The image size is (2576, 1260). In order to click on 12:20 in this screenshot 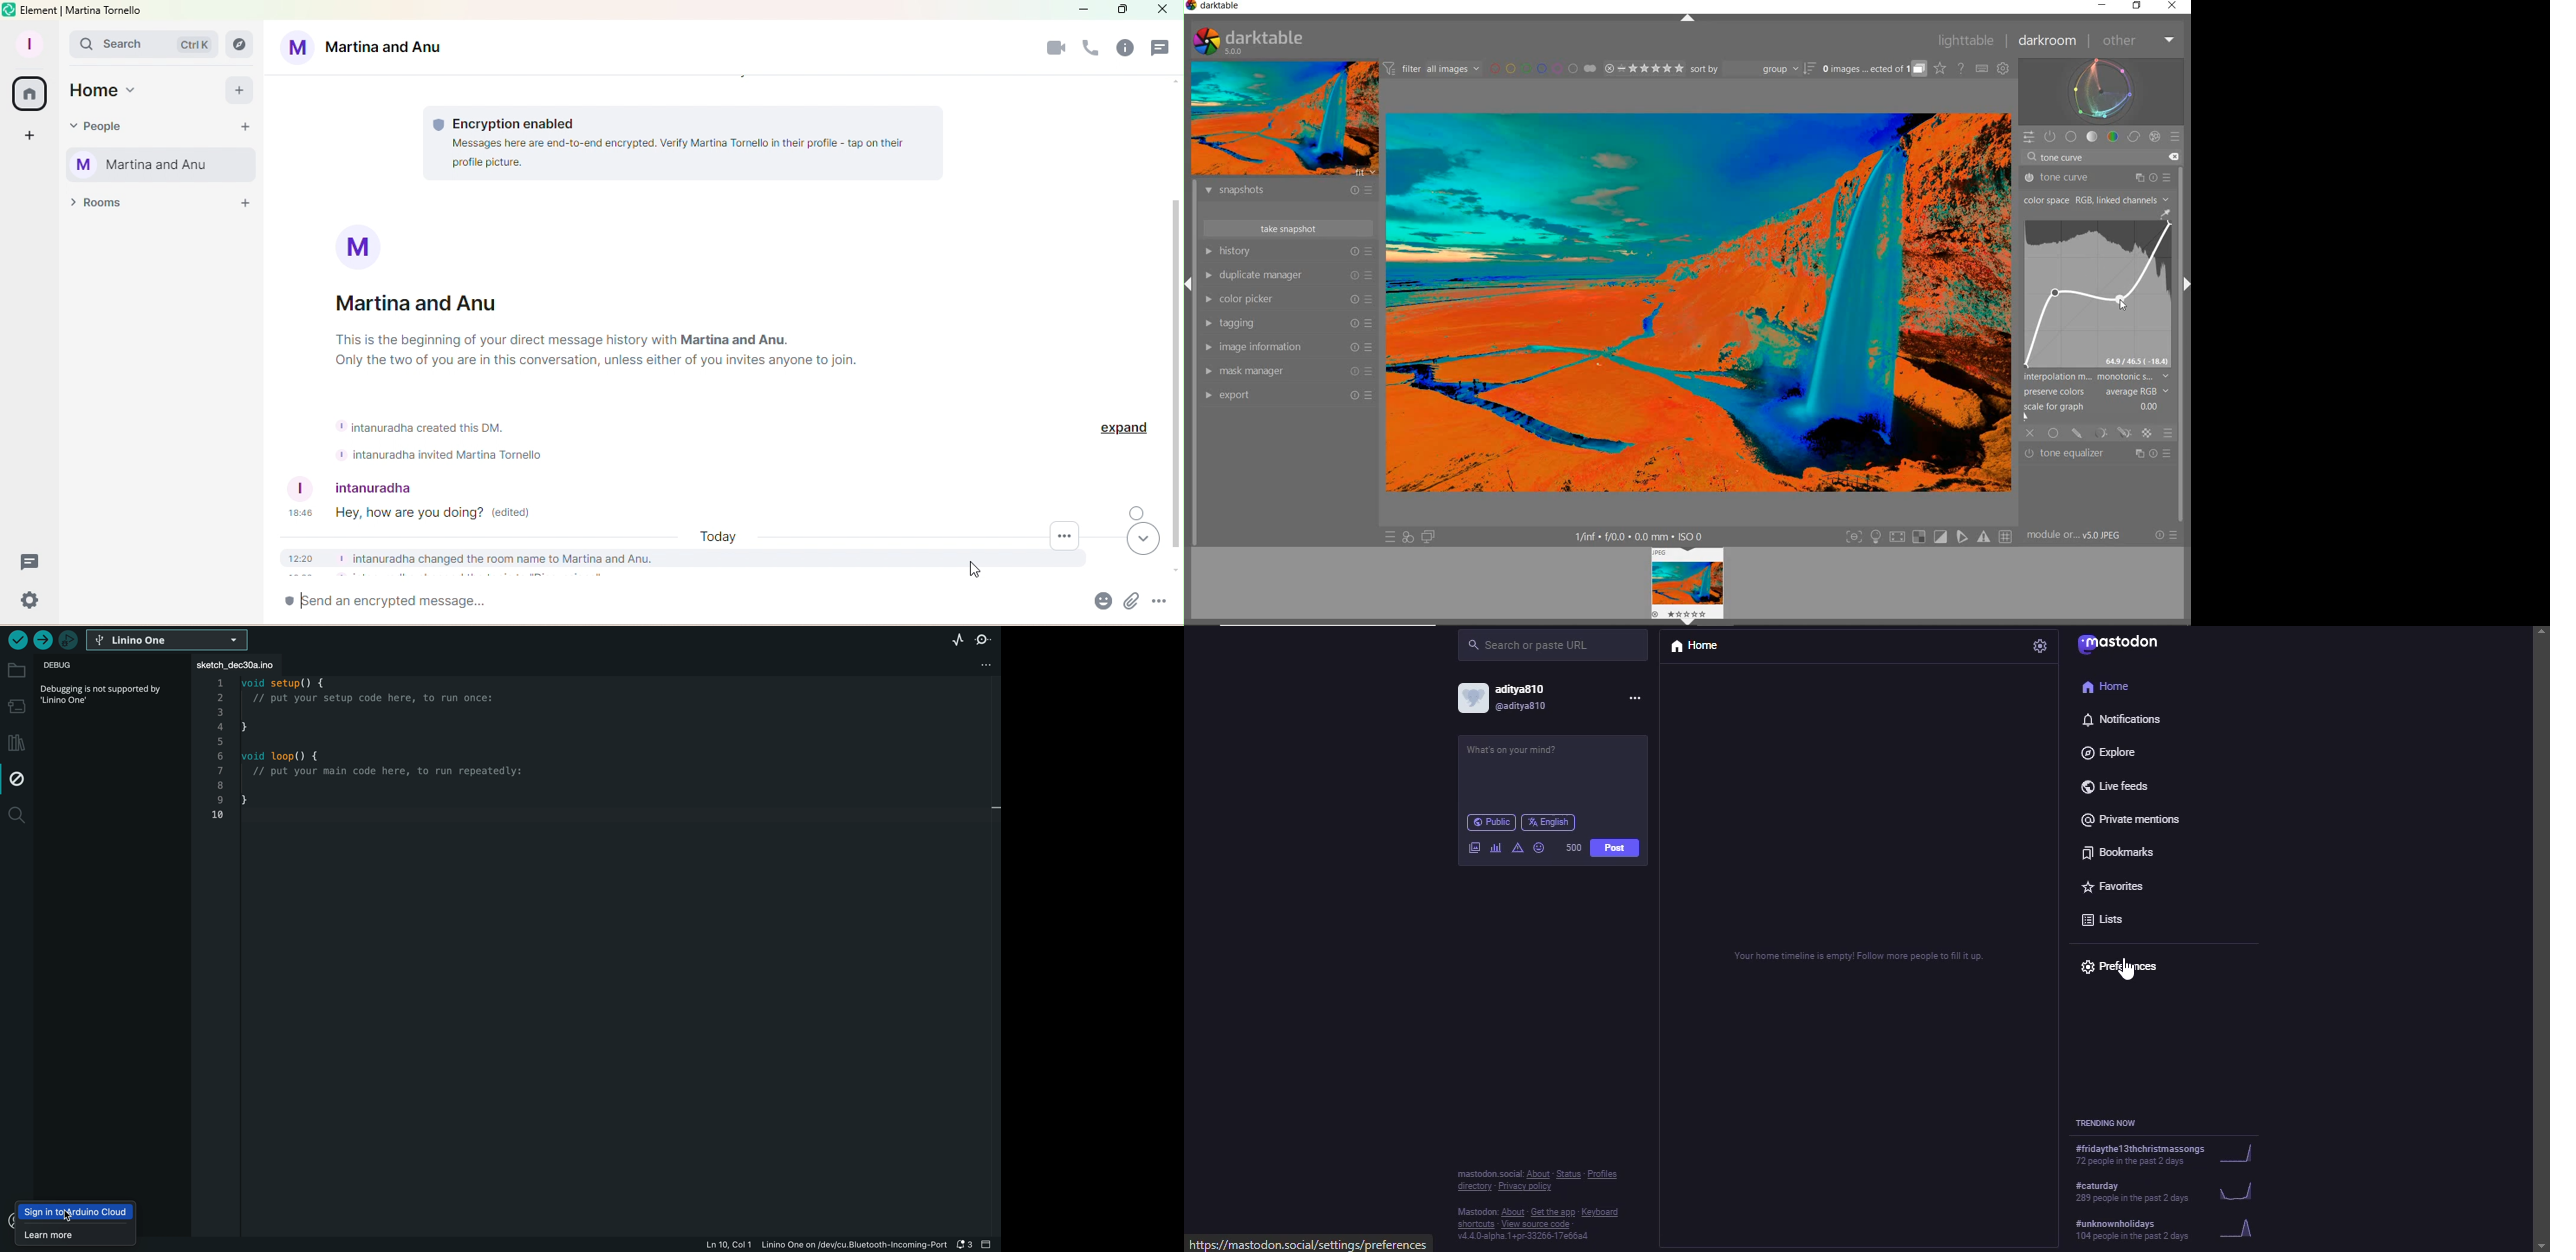, I will do `click(299, 558)`.